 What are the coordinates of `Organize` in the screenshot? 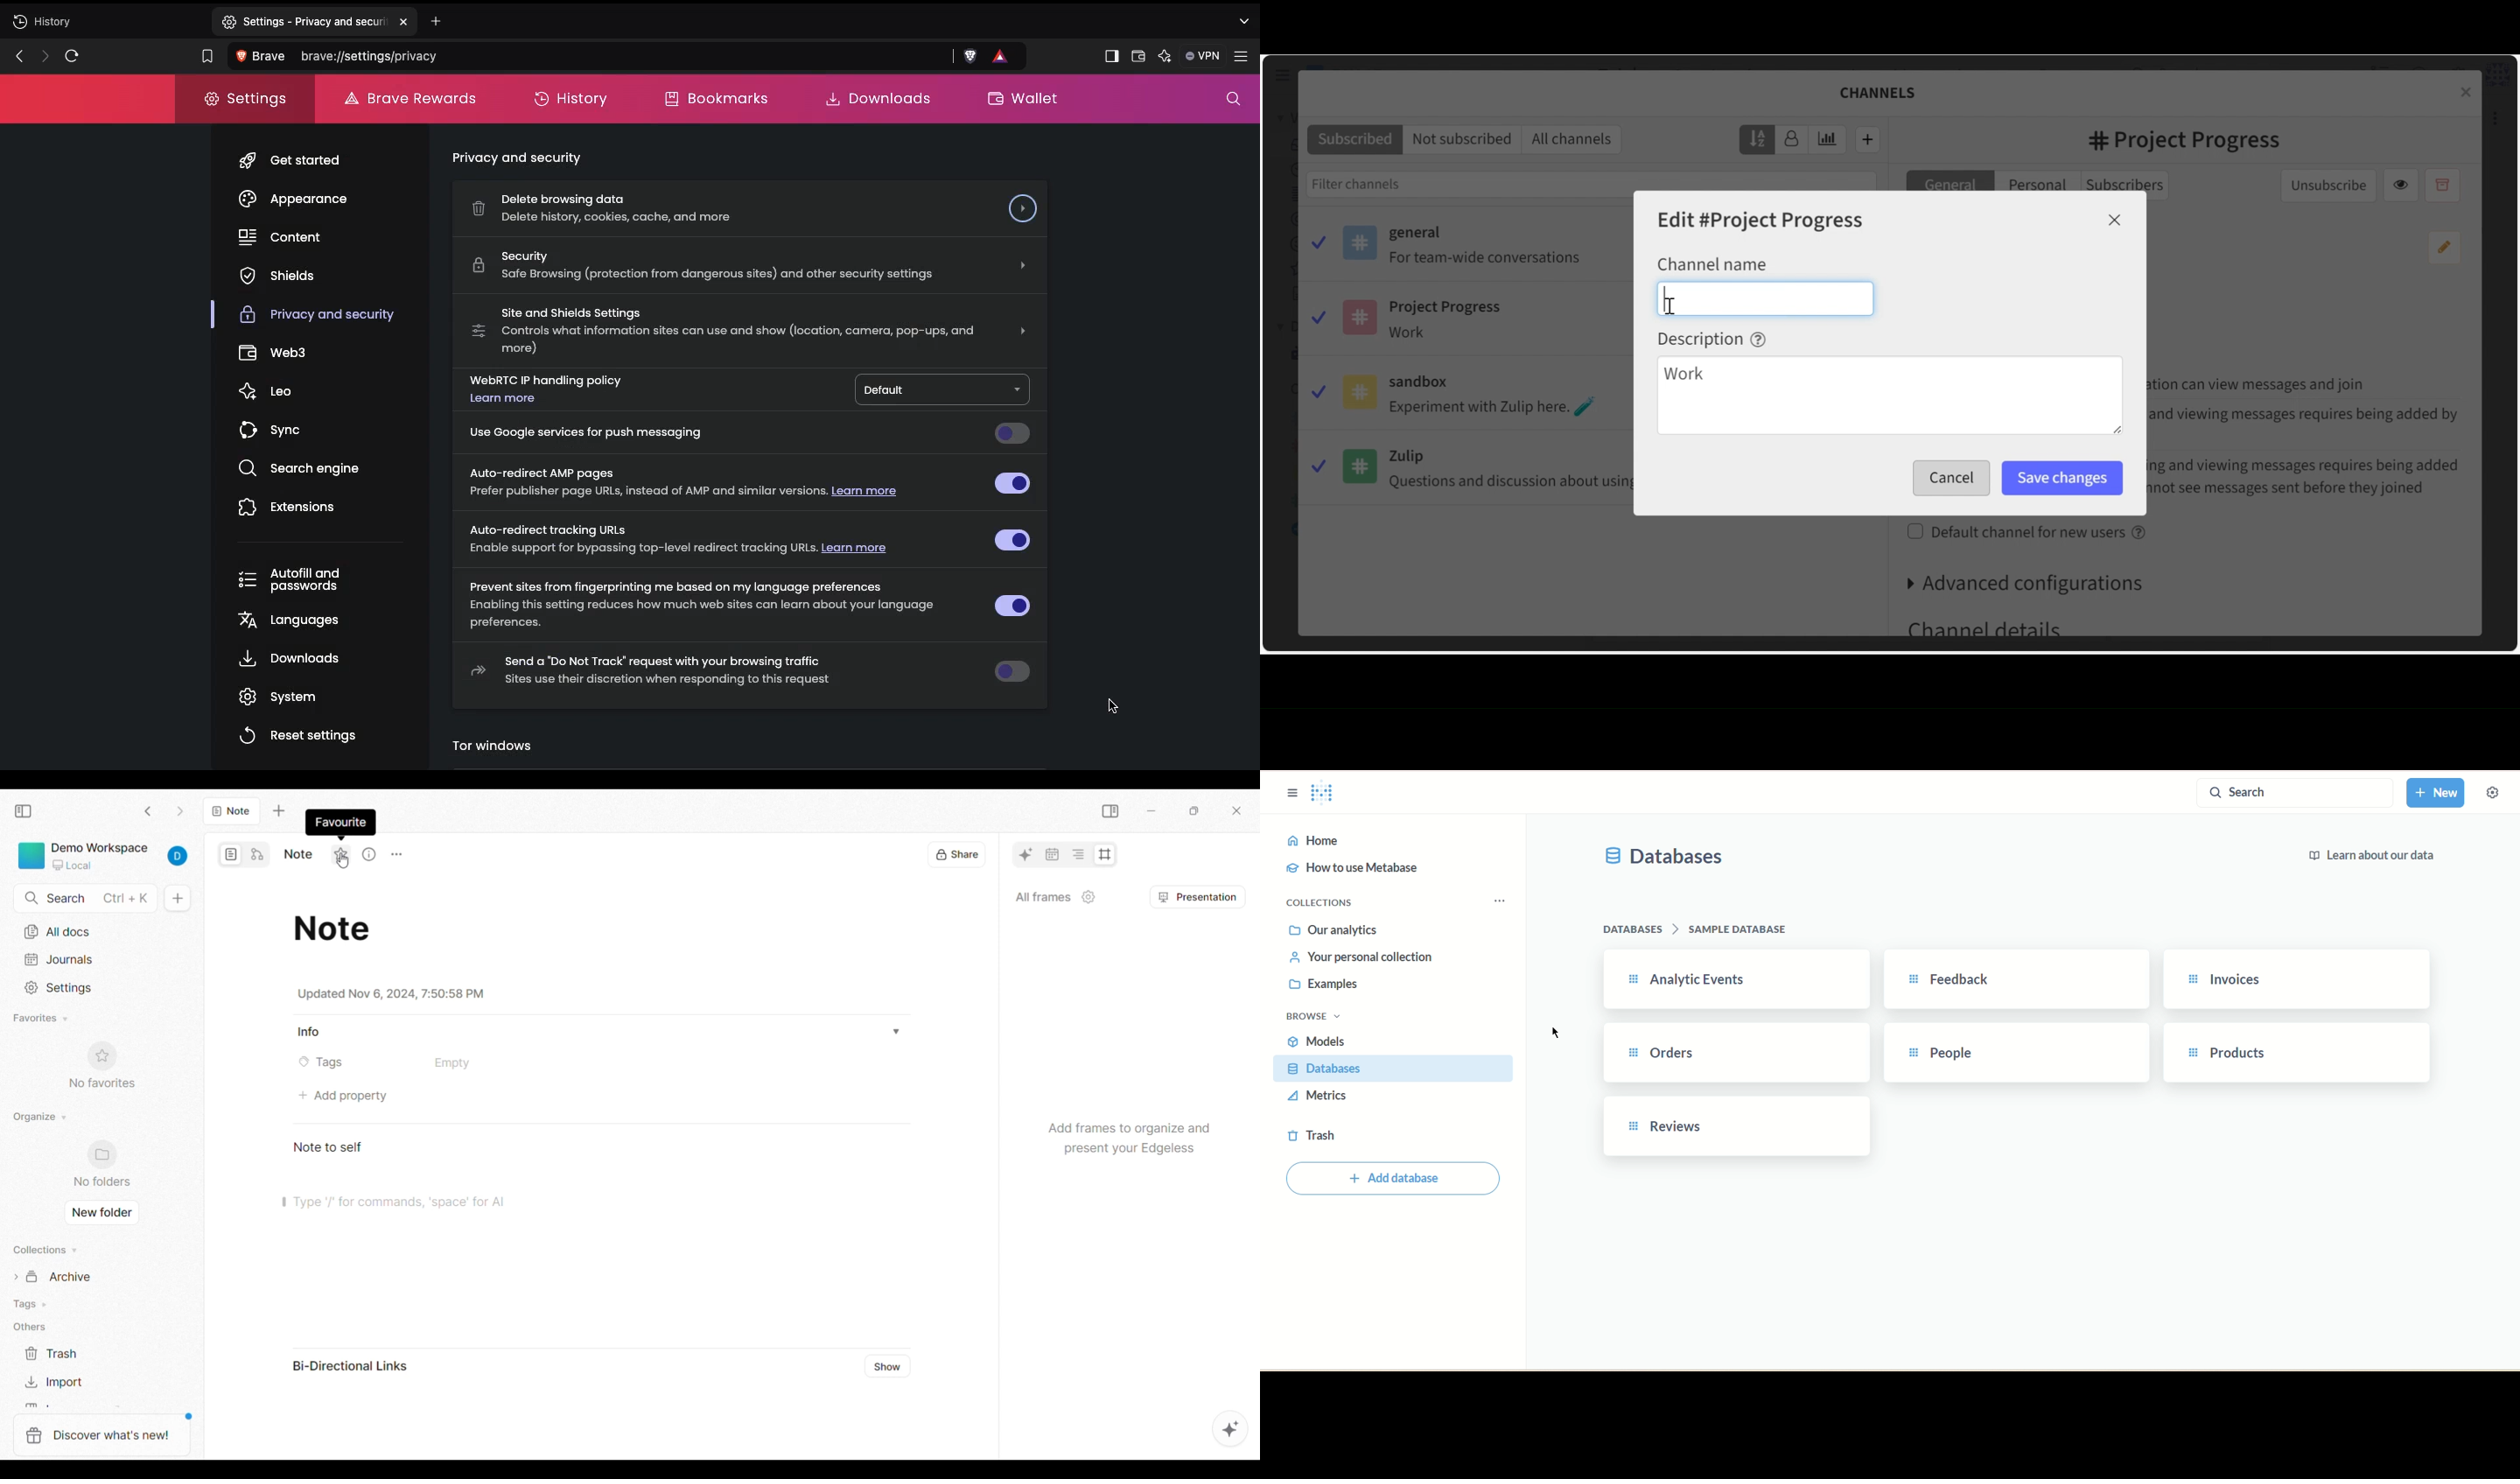 It's located at (46, 1117).